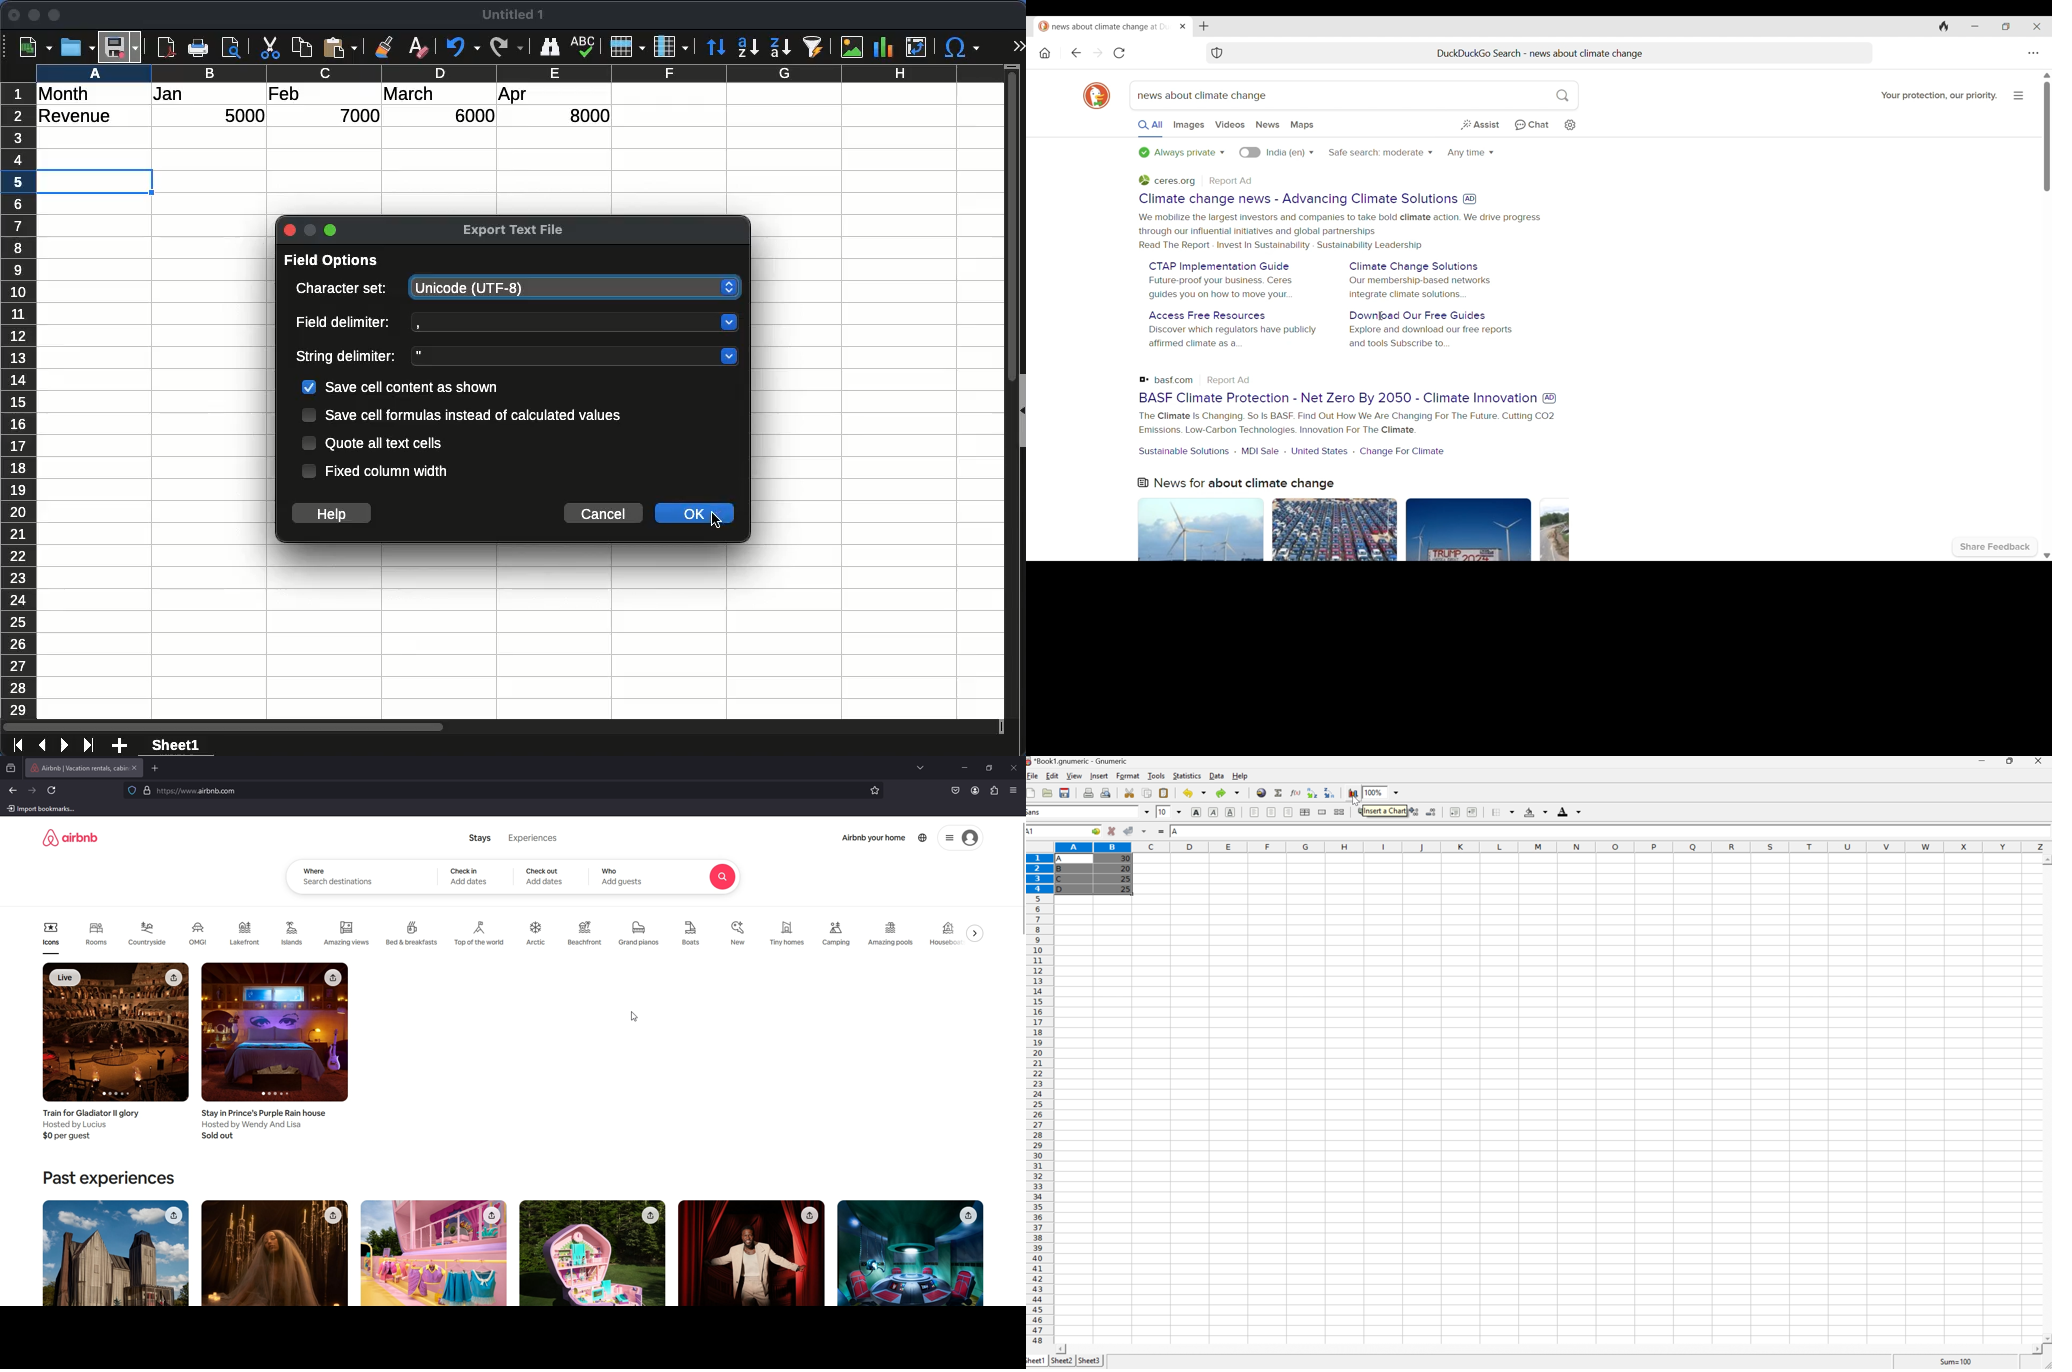 The image size is (2072, 1372). What do you see at coordinates (362, 115) in the screenshot?
I see `7000` at bounding box center [362, 115].